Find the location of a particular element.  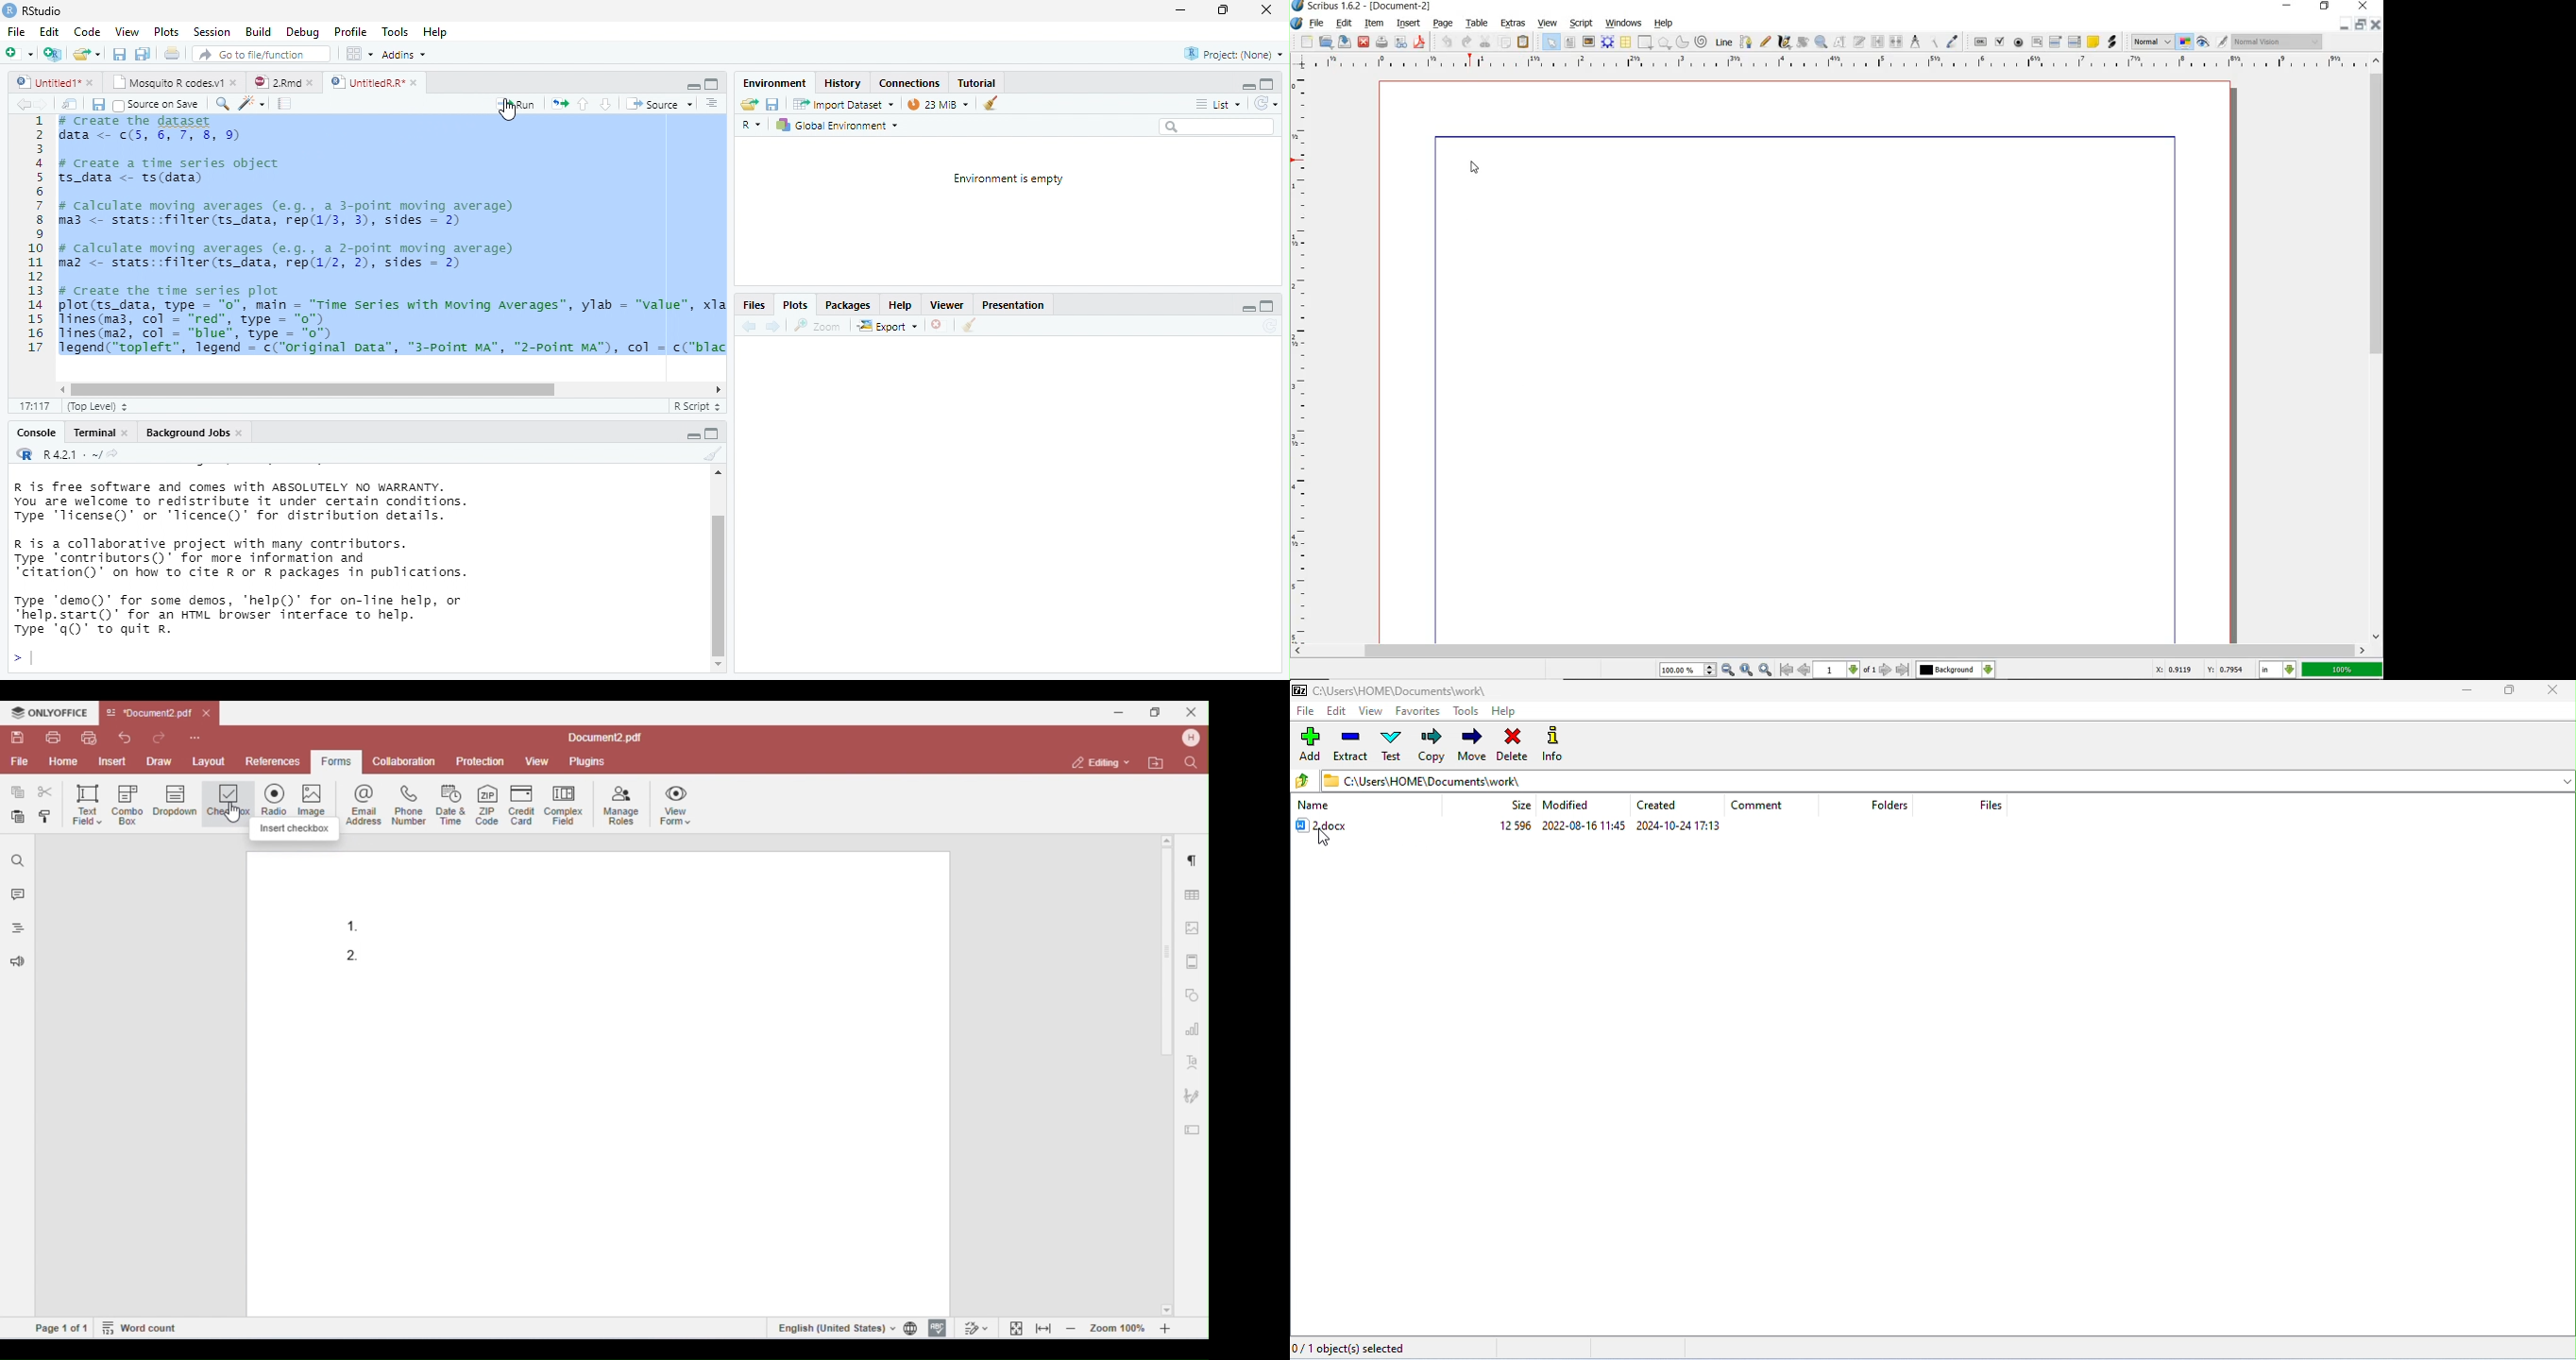

back is located at coordinates (747, 326).